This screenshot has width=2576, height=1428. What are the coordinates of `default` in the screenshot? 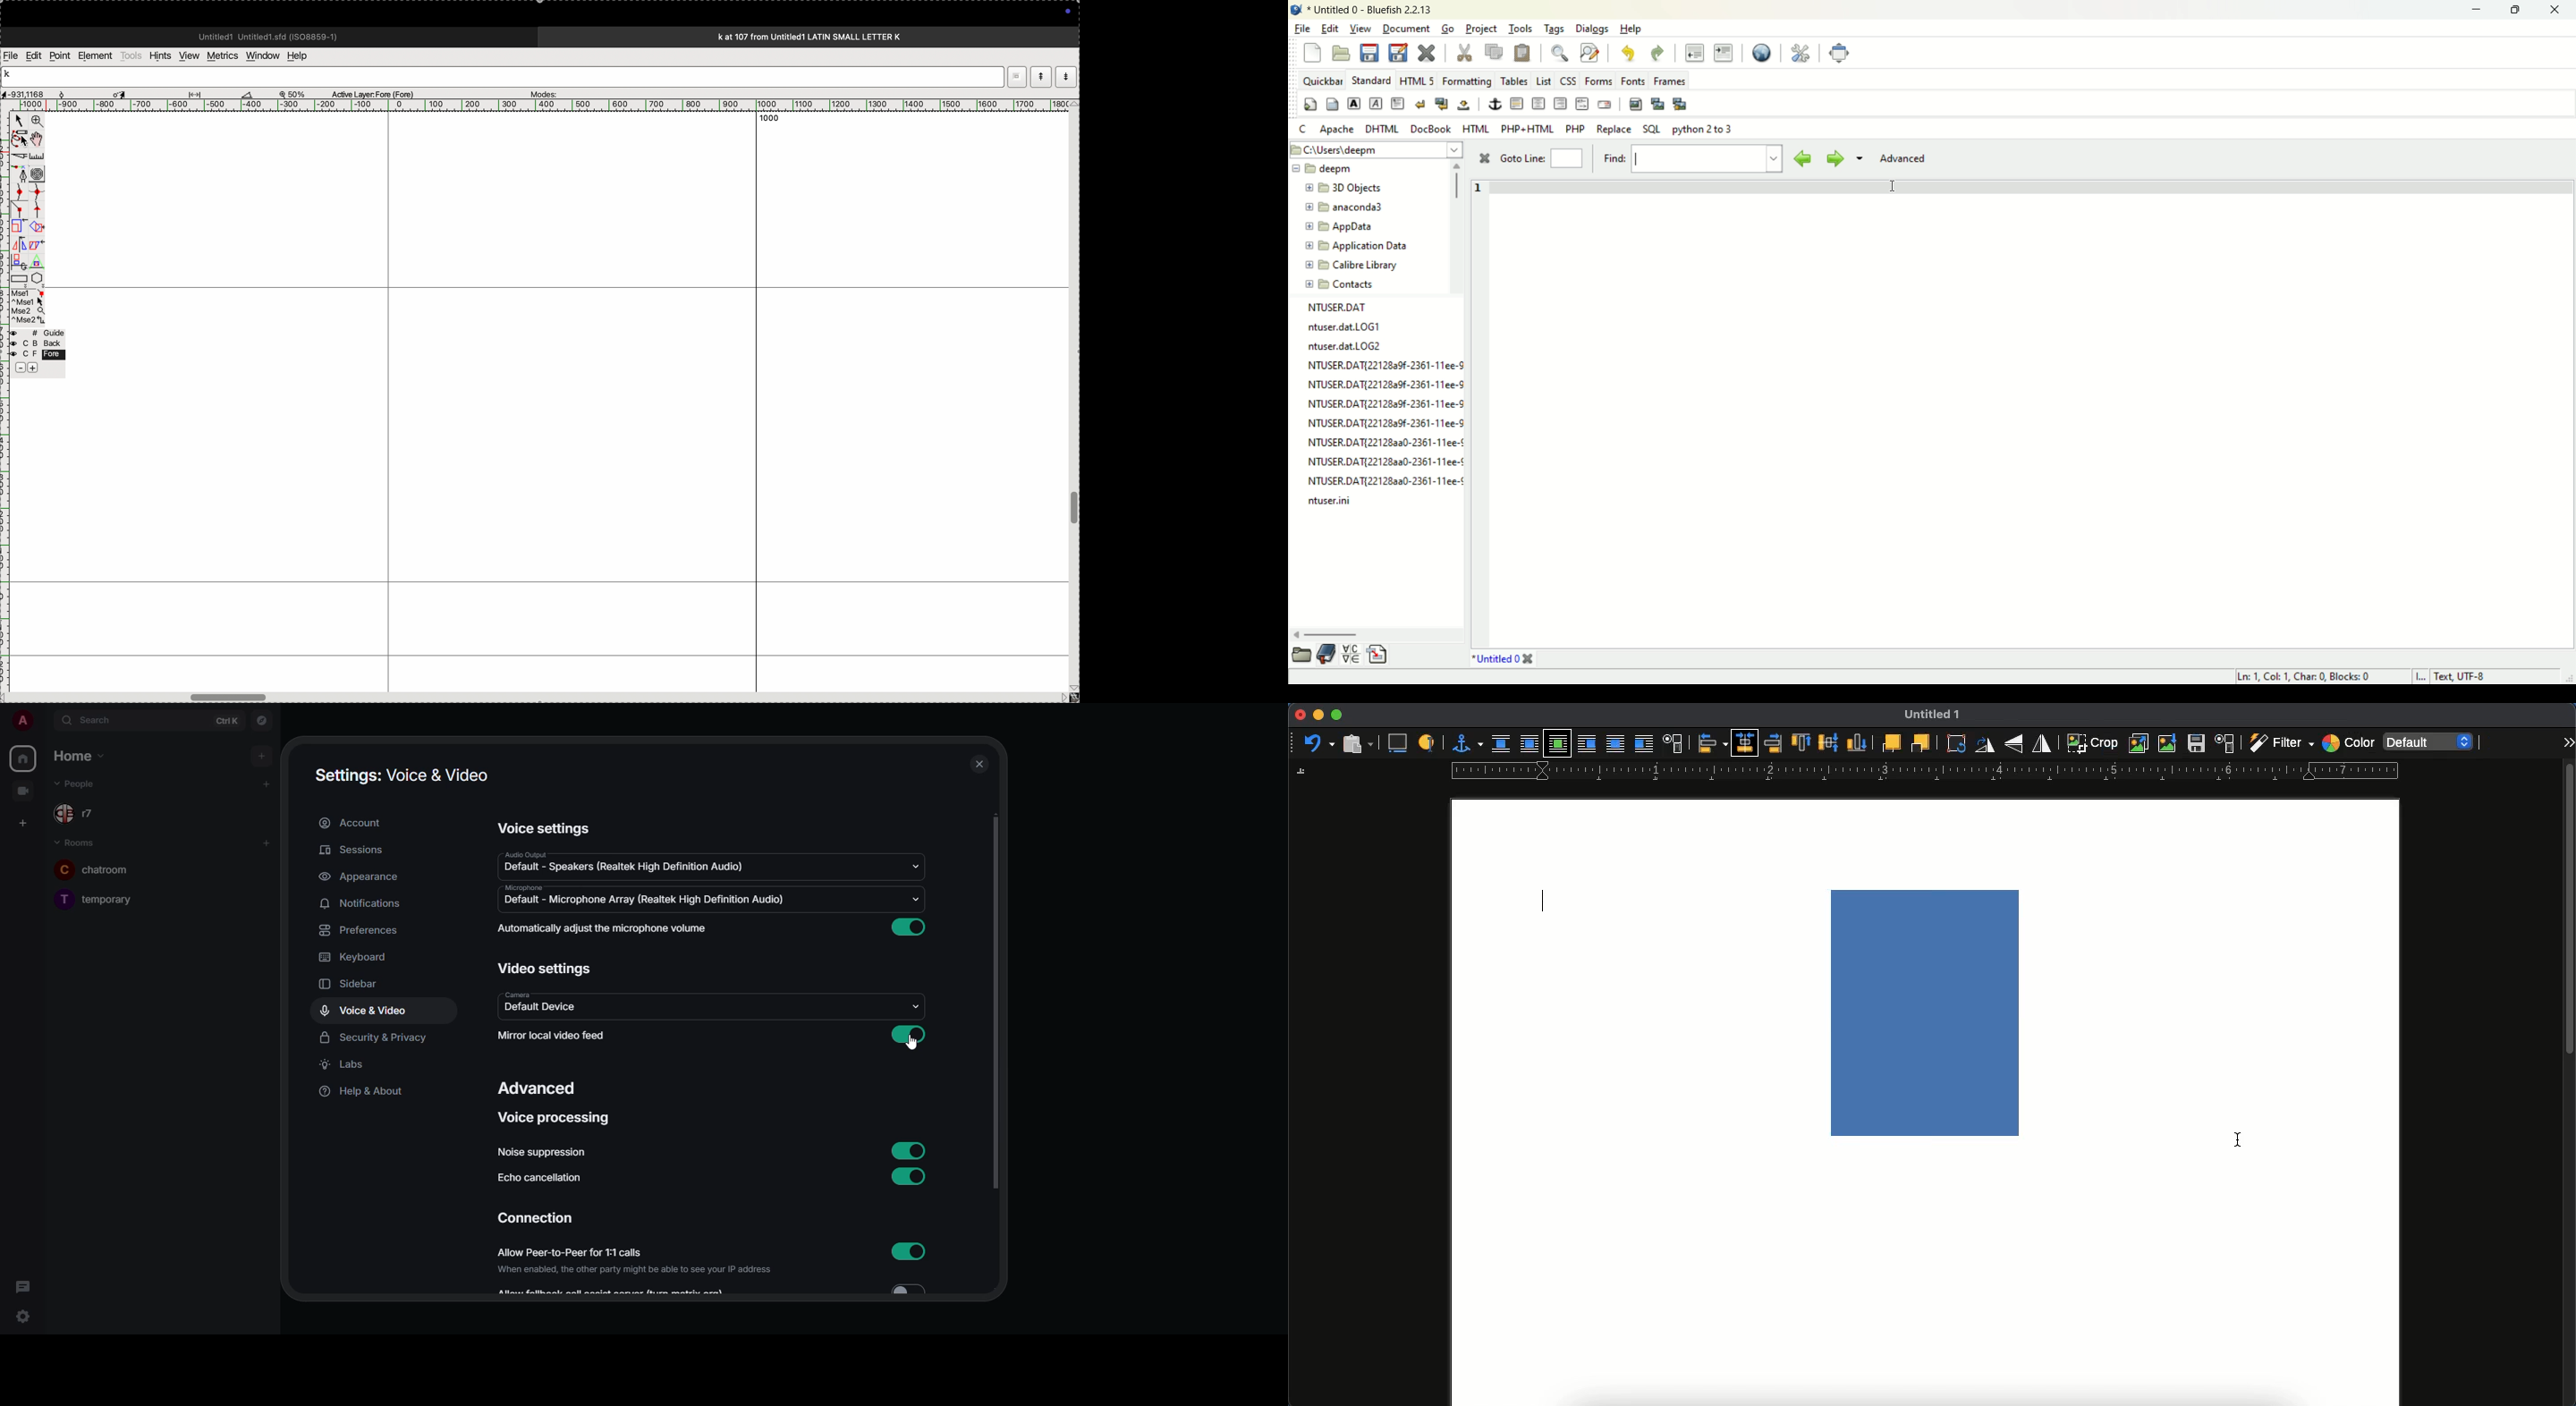 It's located at (643, 900).